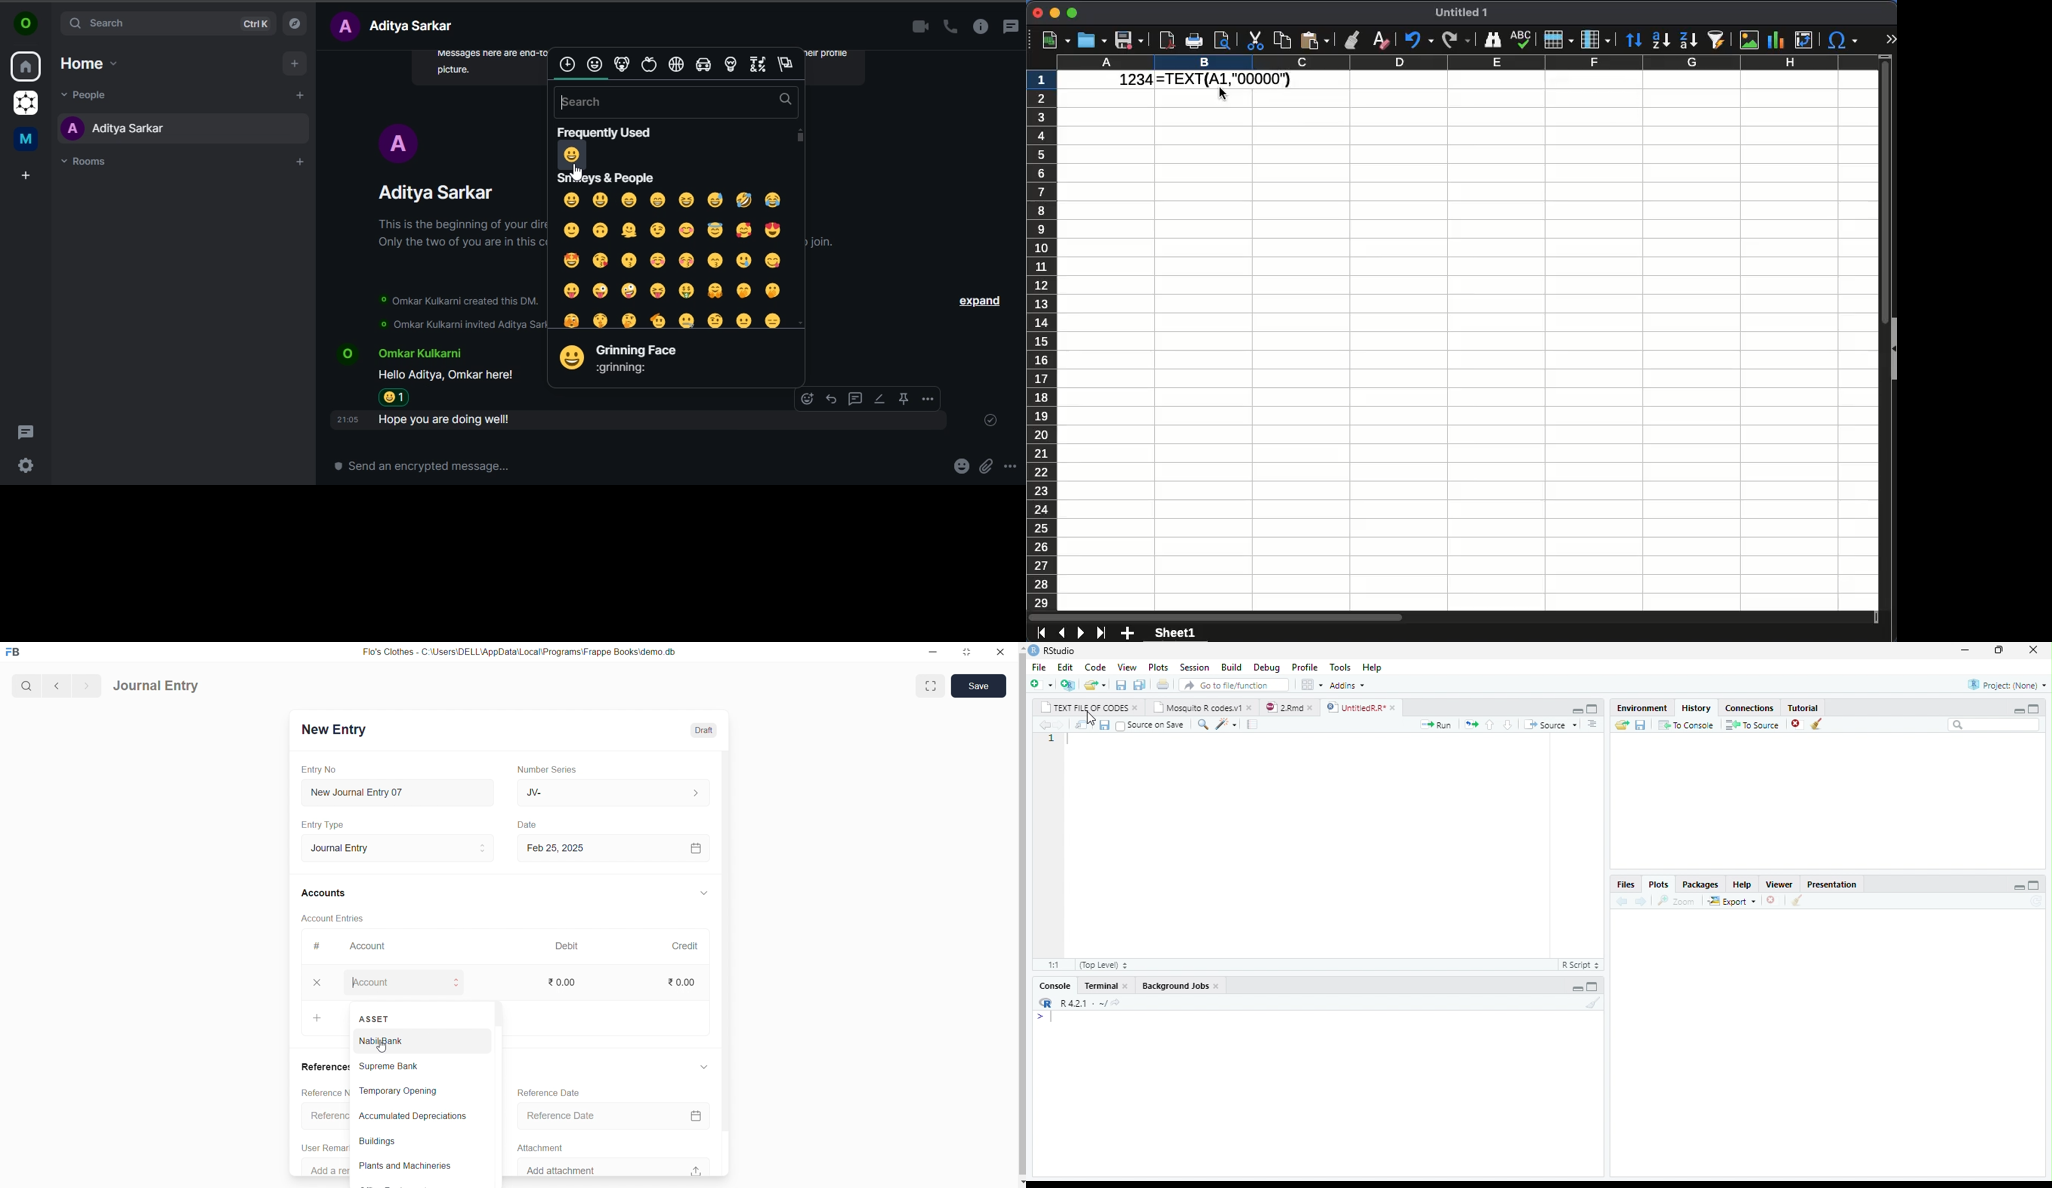  What do you see at coordinates (1817, 725) in the screenshot?
I see `clear all objects` at bounding box center [1817, 725].